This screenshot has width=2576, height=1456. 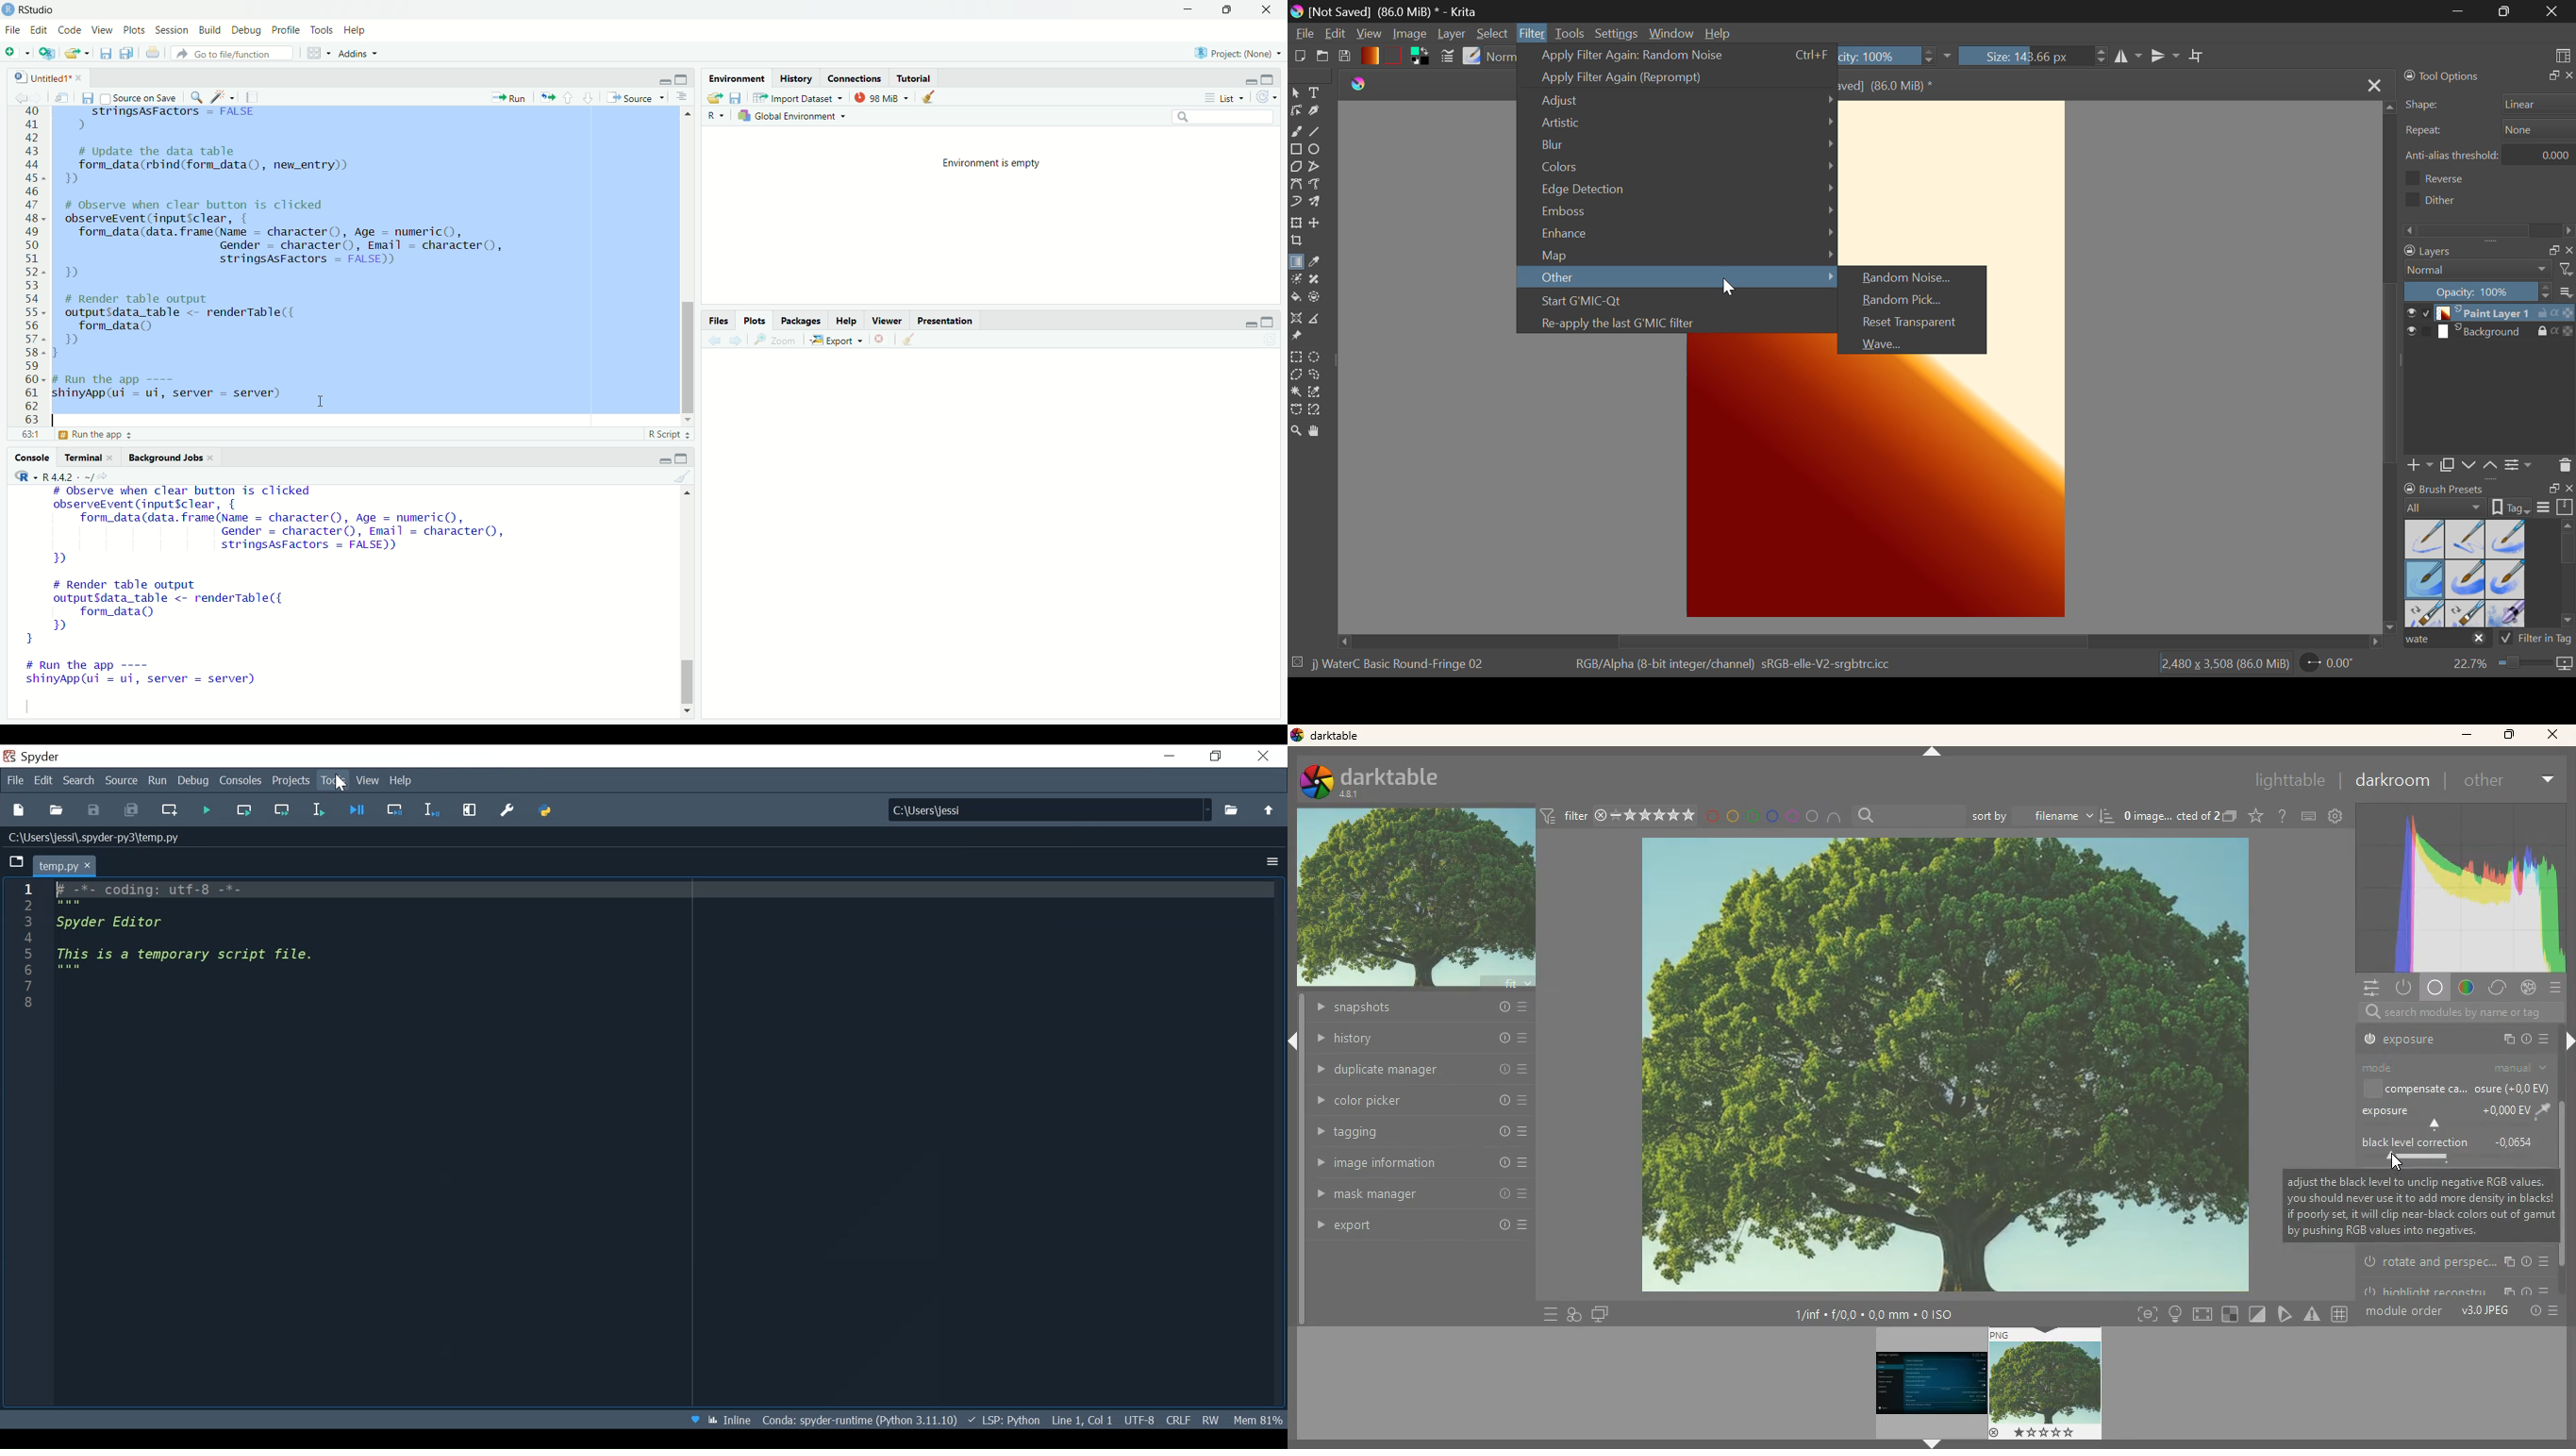 I want to click on save current document, so click(x=87, y=97).